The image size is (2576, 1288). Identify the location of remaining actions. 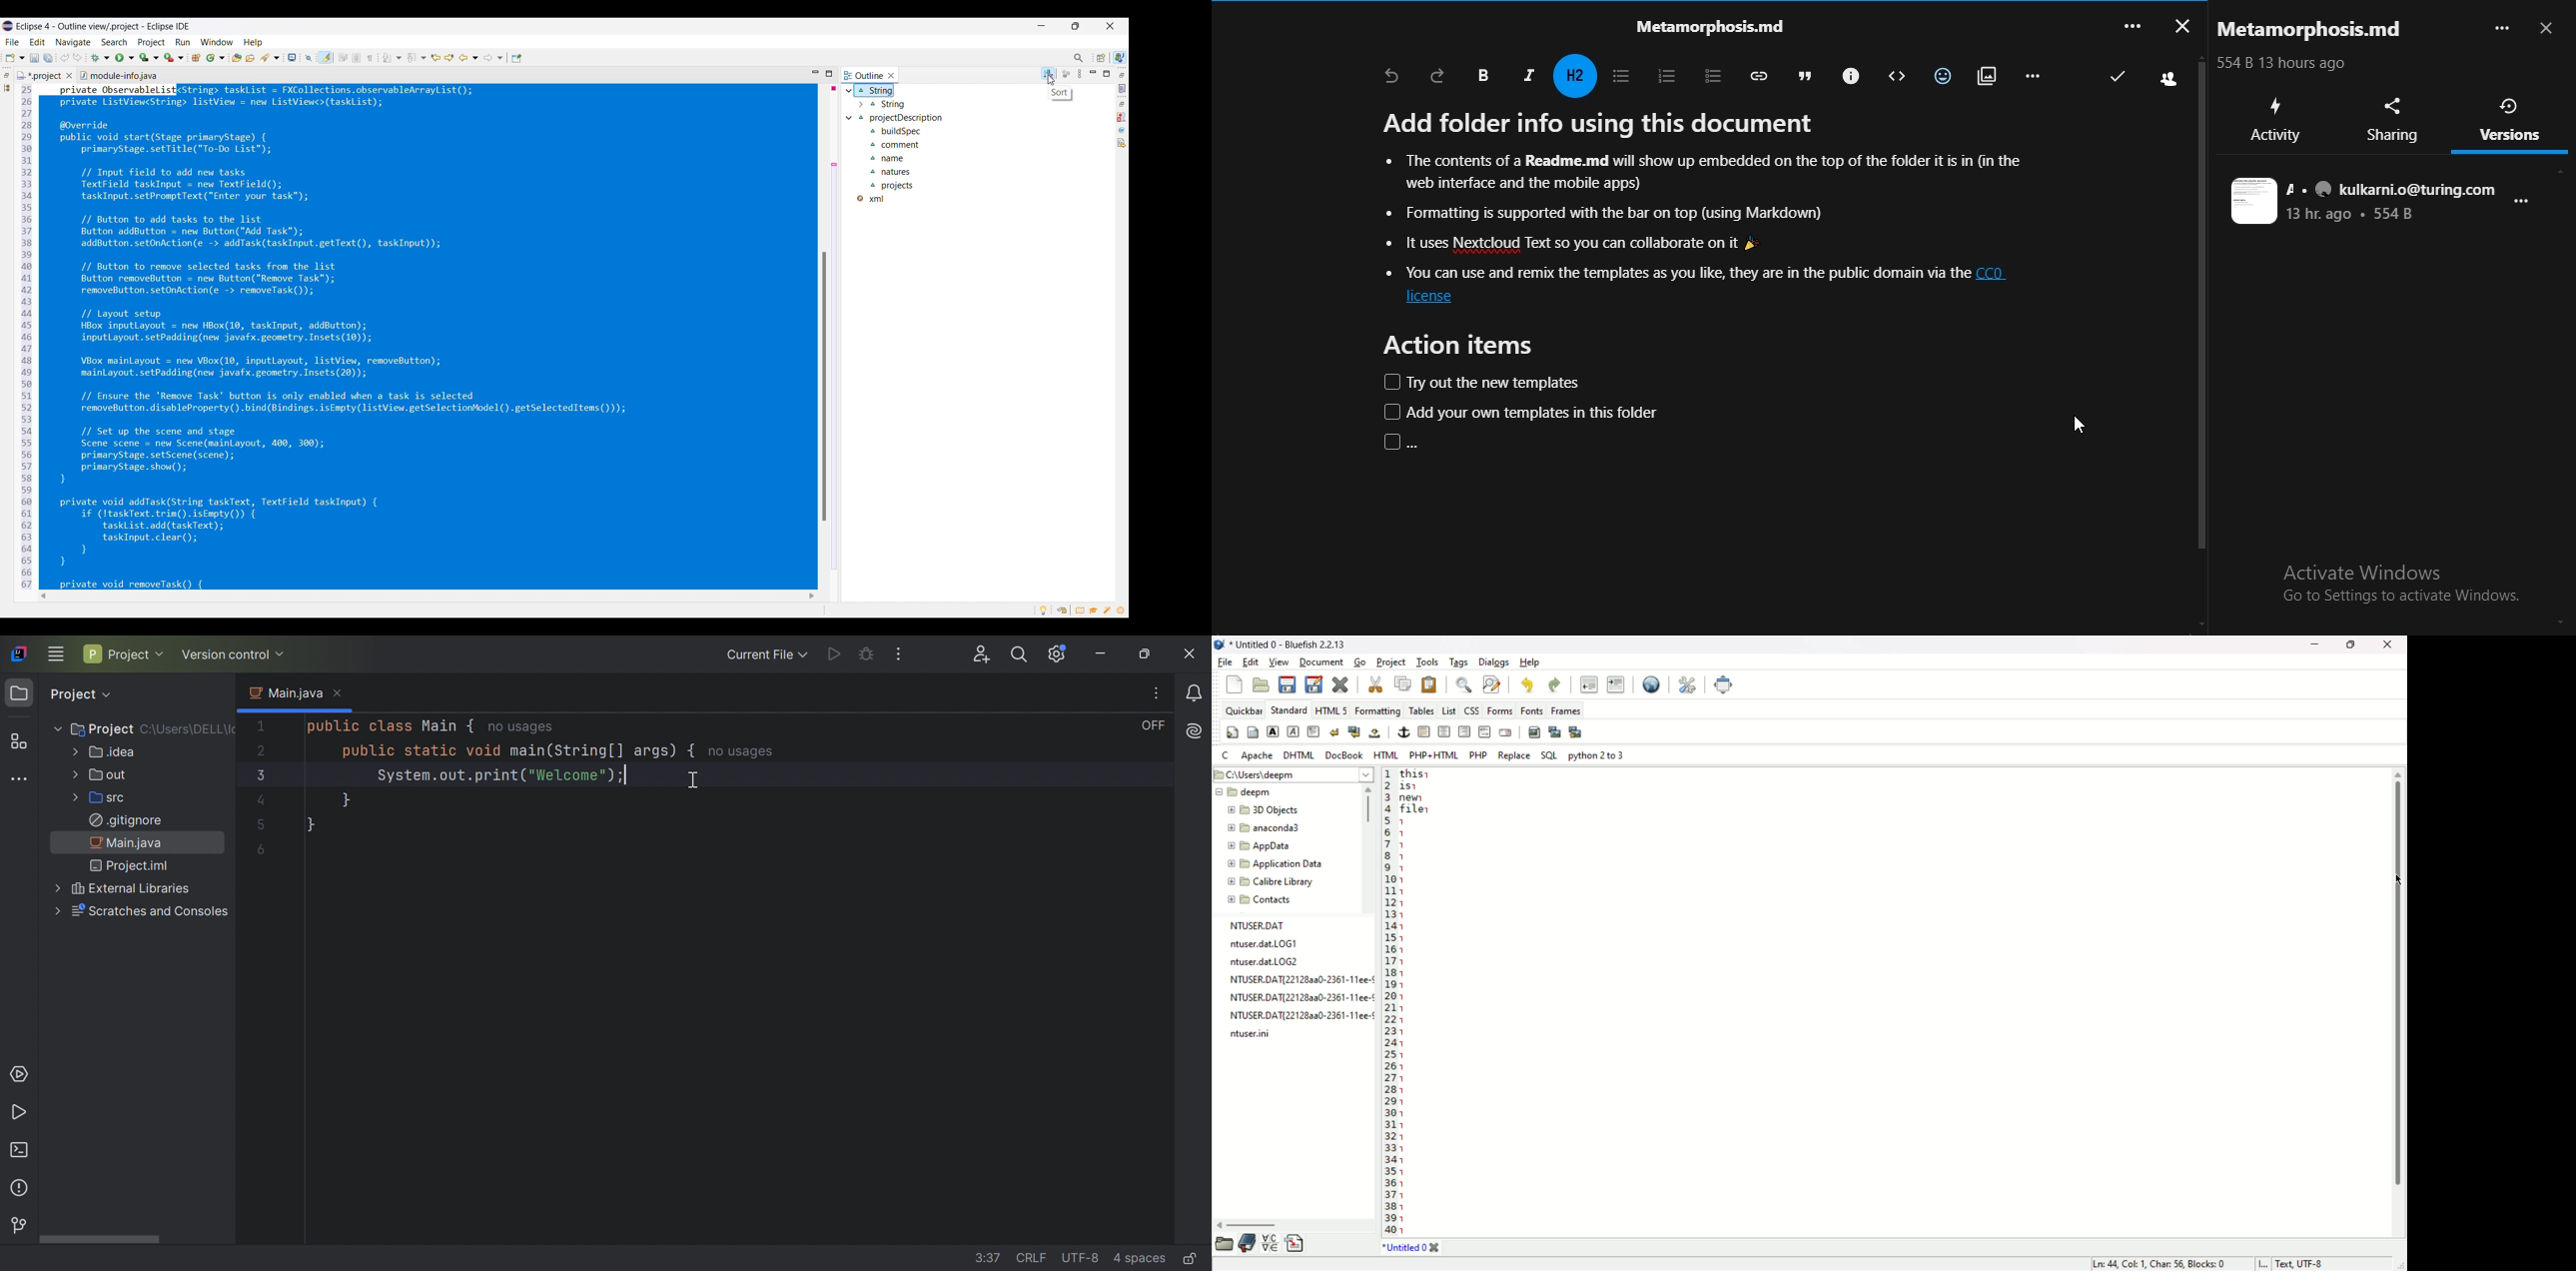
(2032, 75).